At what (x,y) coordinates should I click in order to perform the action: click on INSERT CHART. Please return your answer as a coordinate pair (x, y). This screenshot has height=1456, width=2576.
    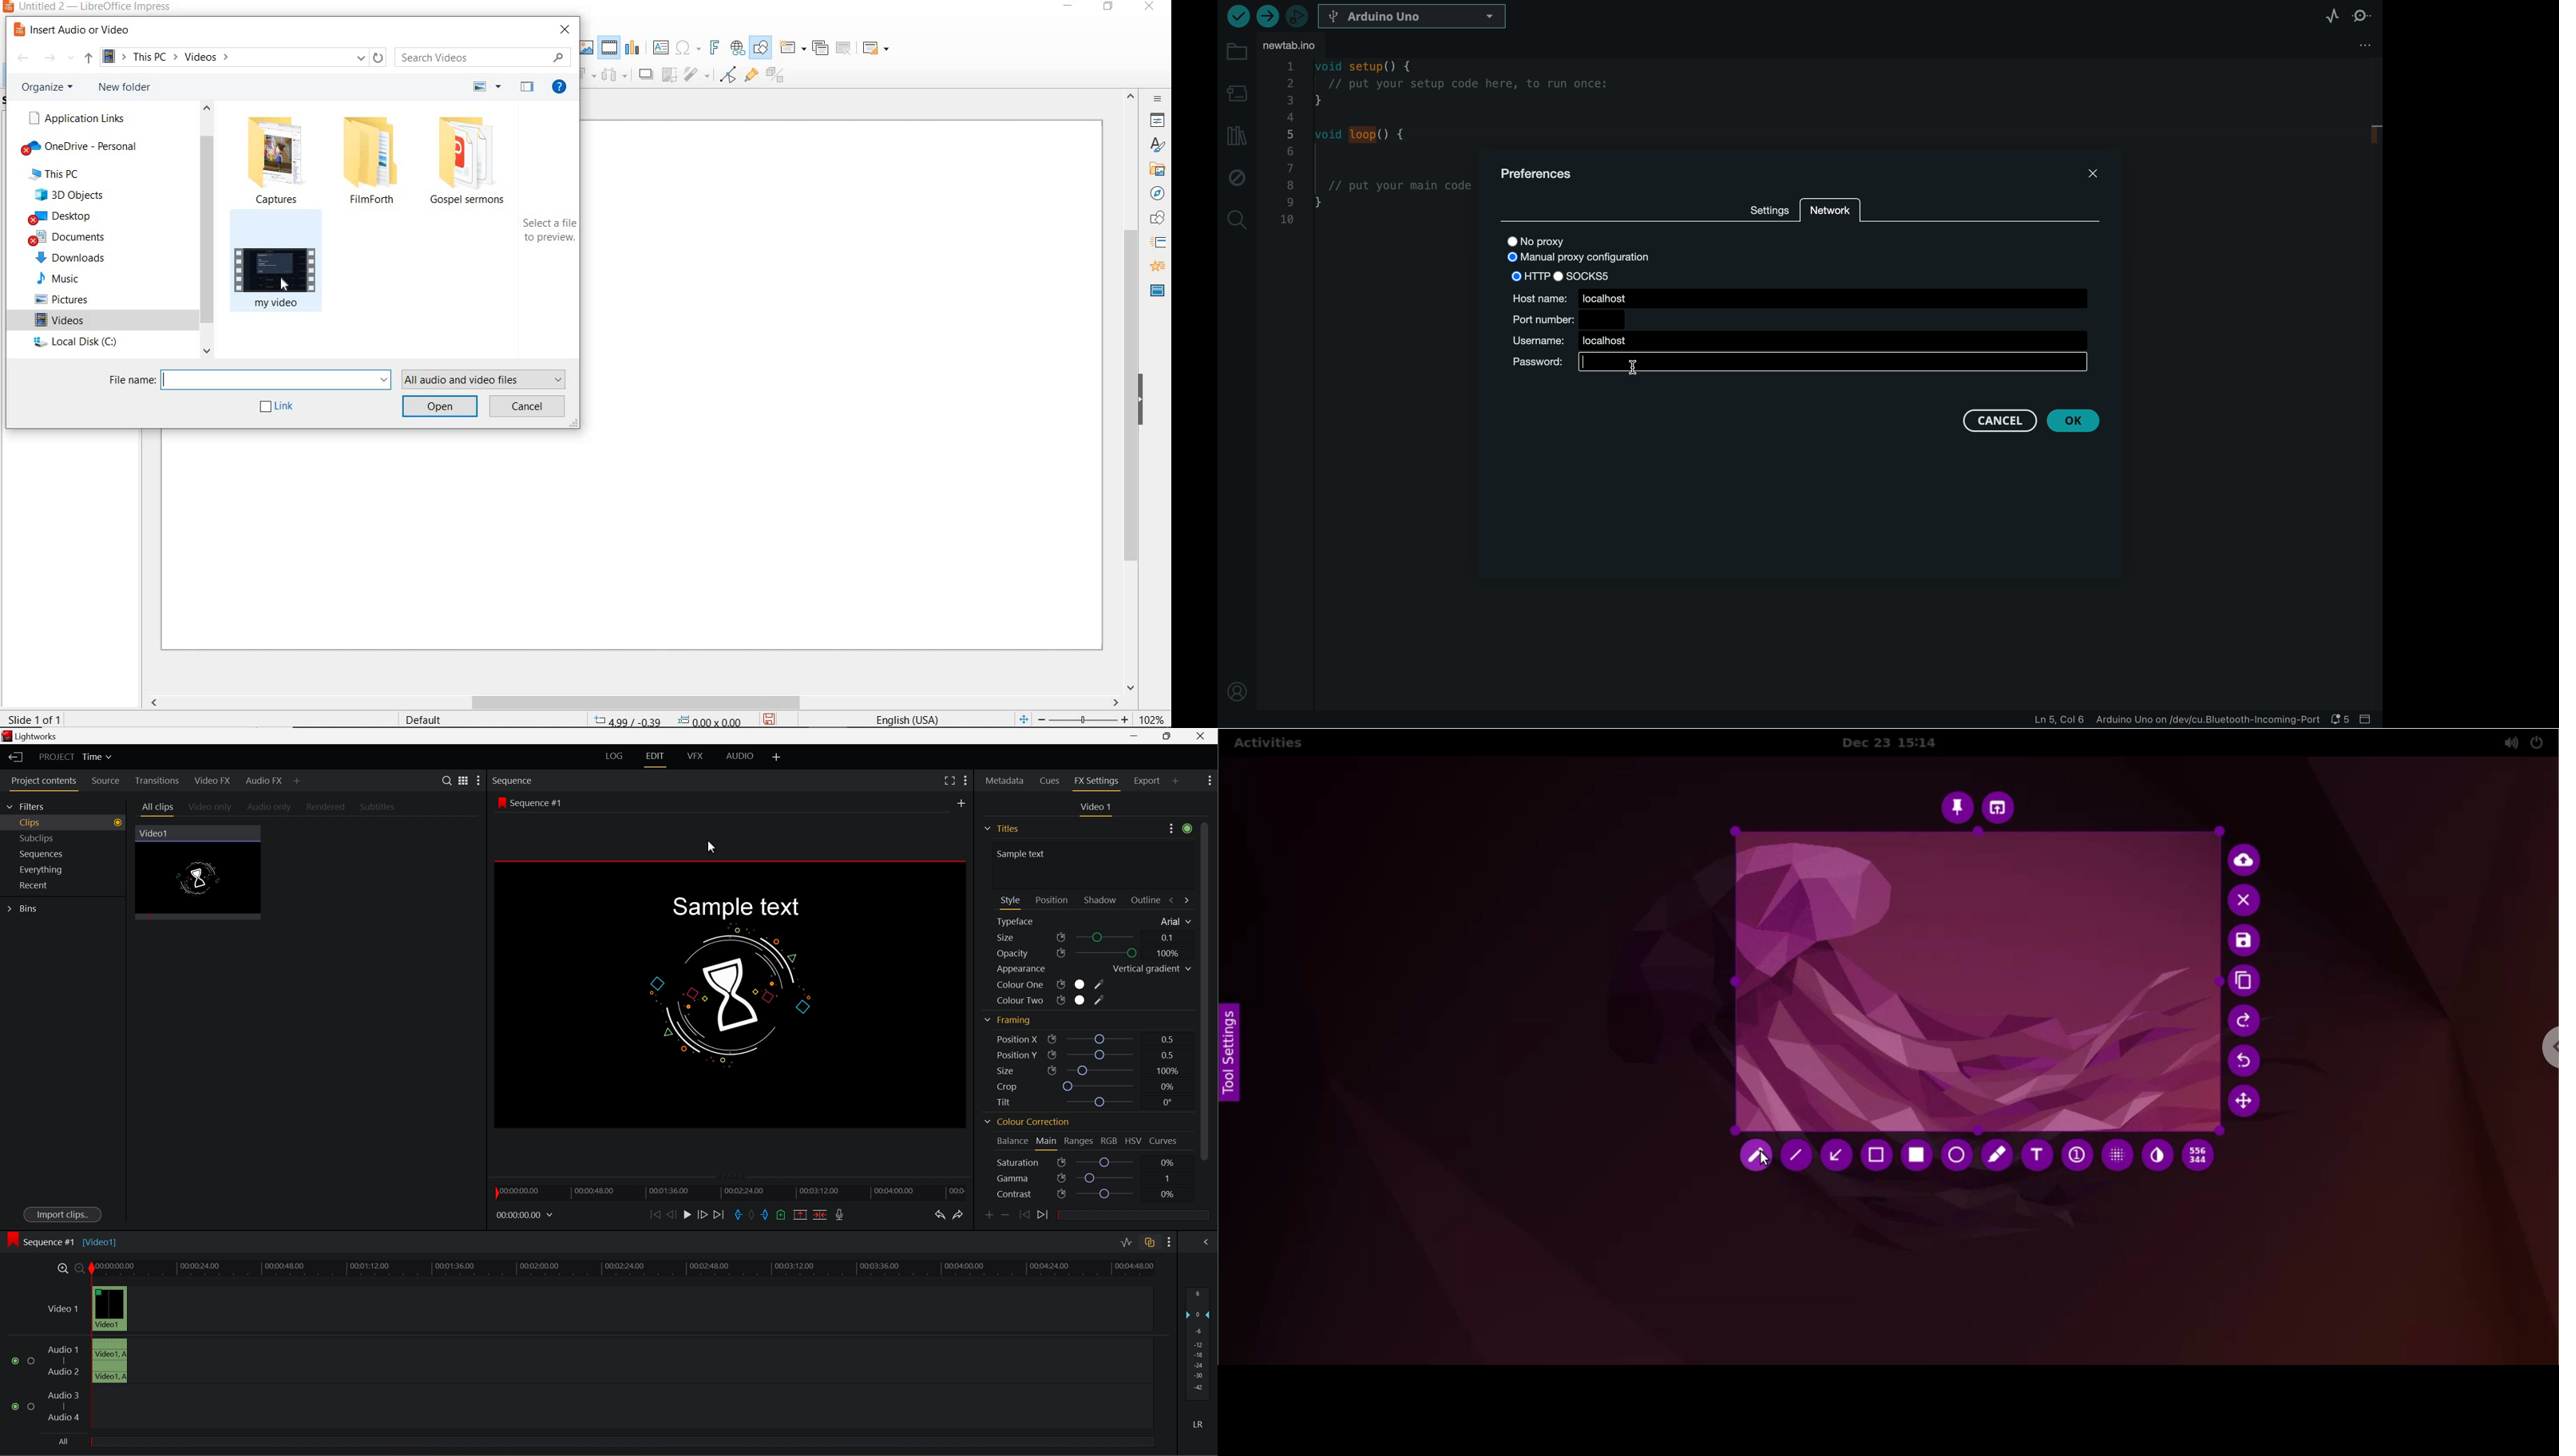
    Looking at the image, I should click on (634, 48).